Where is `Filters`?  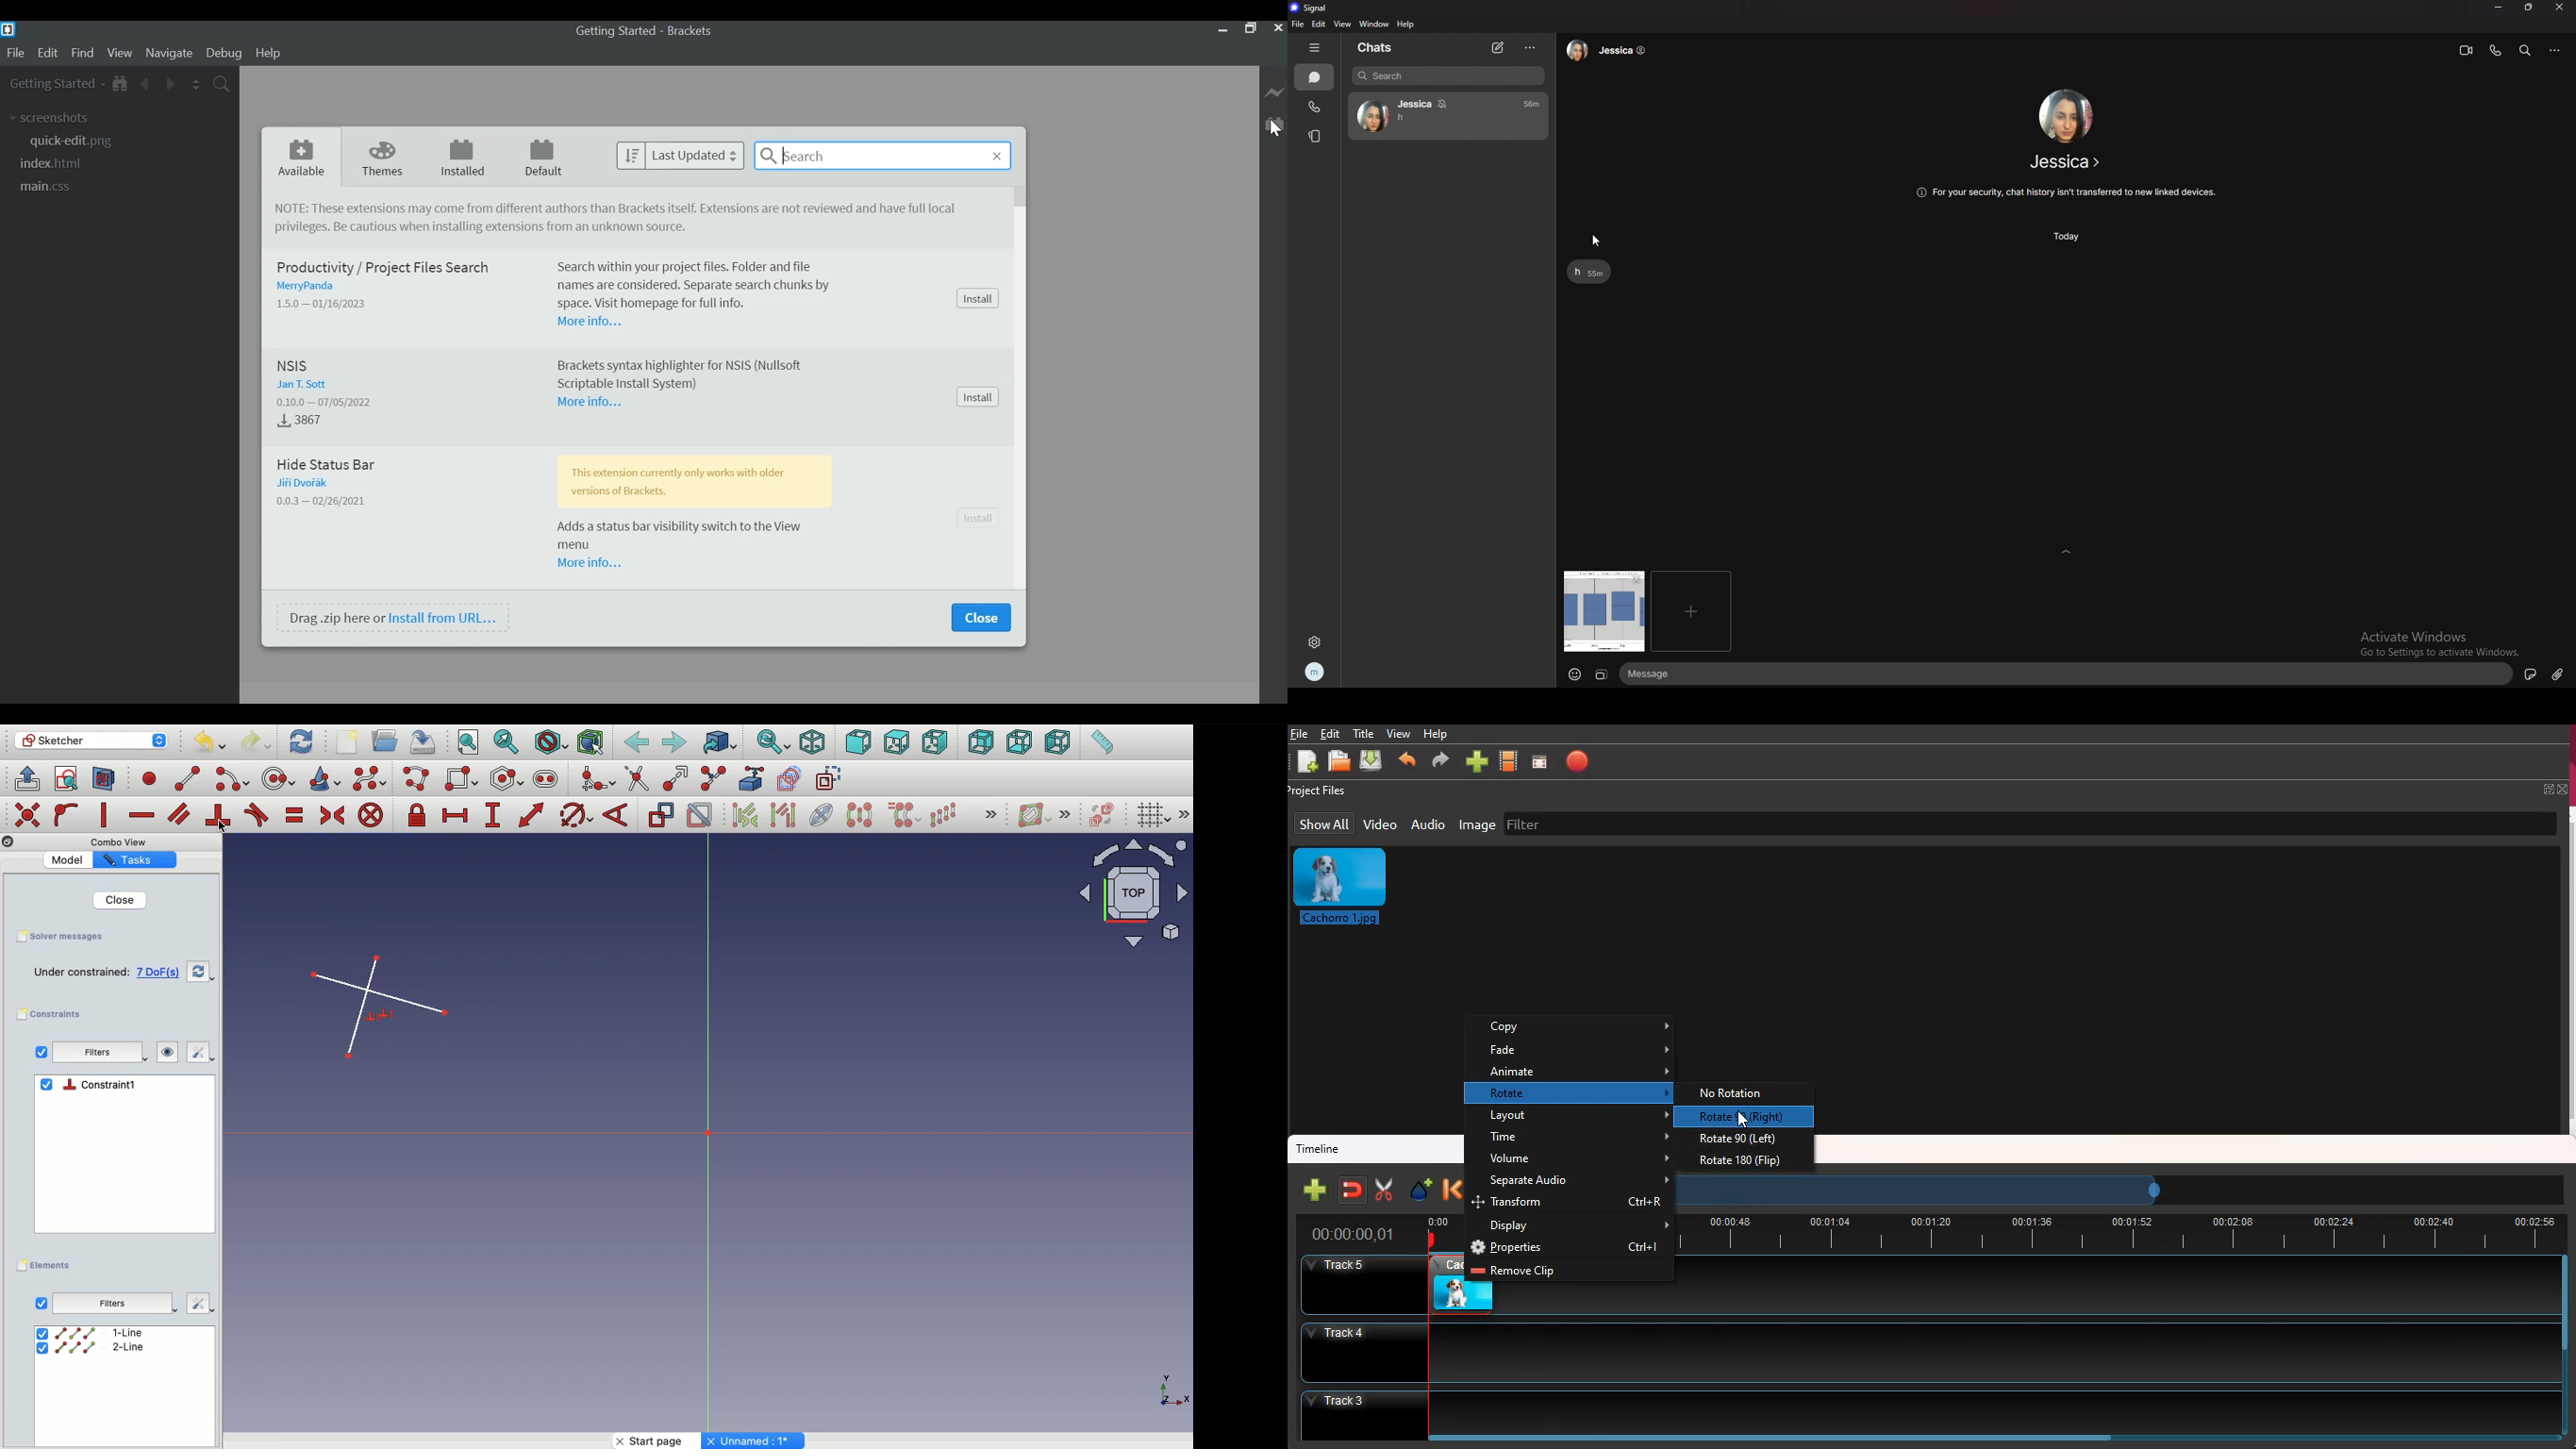
Filters is located at coordinates (93, 1053).